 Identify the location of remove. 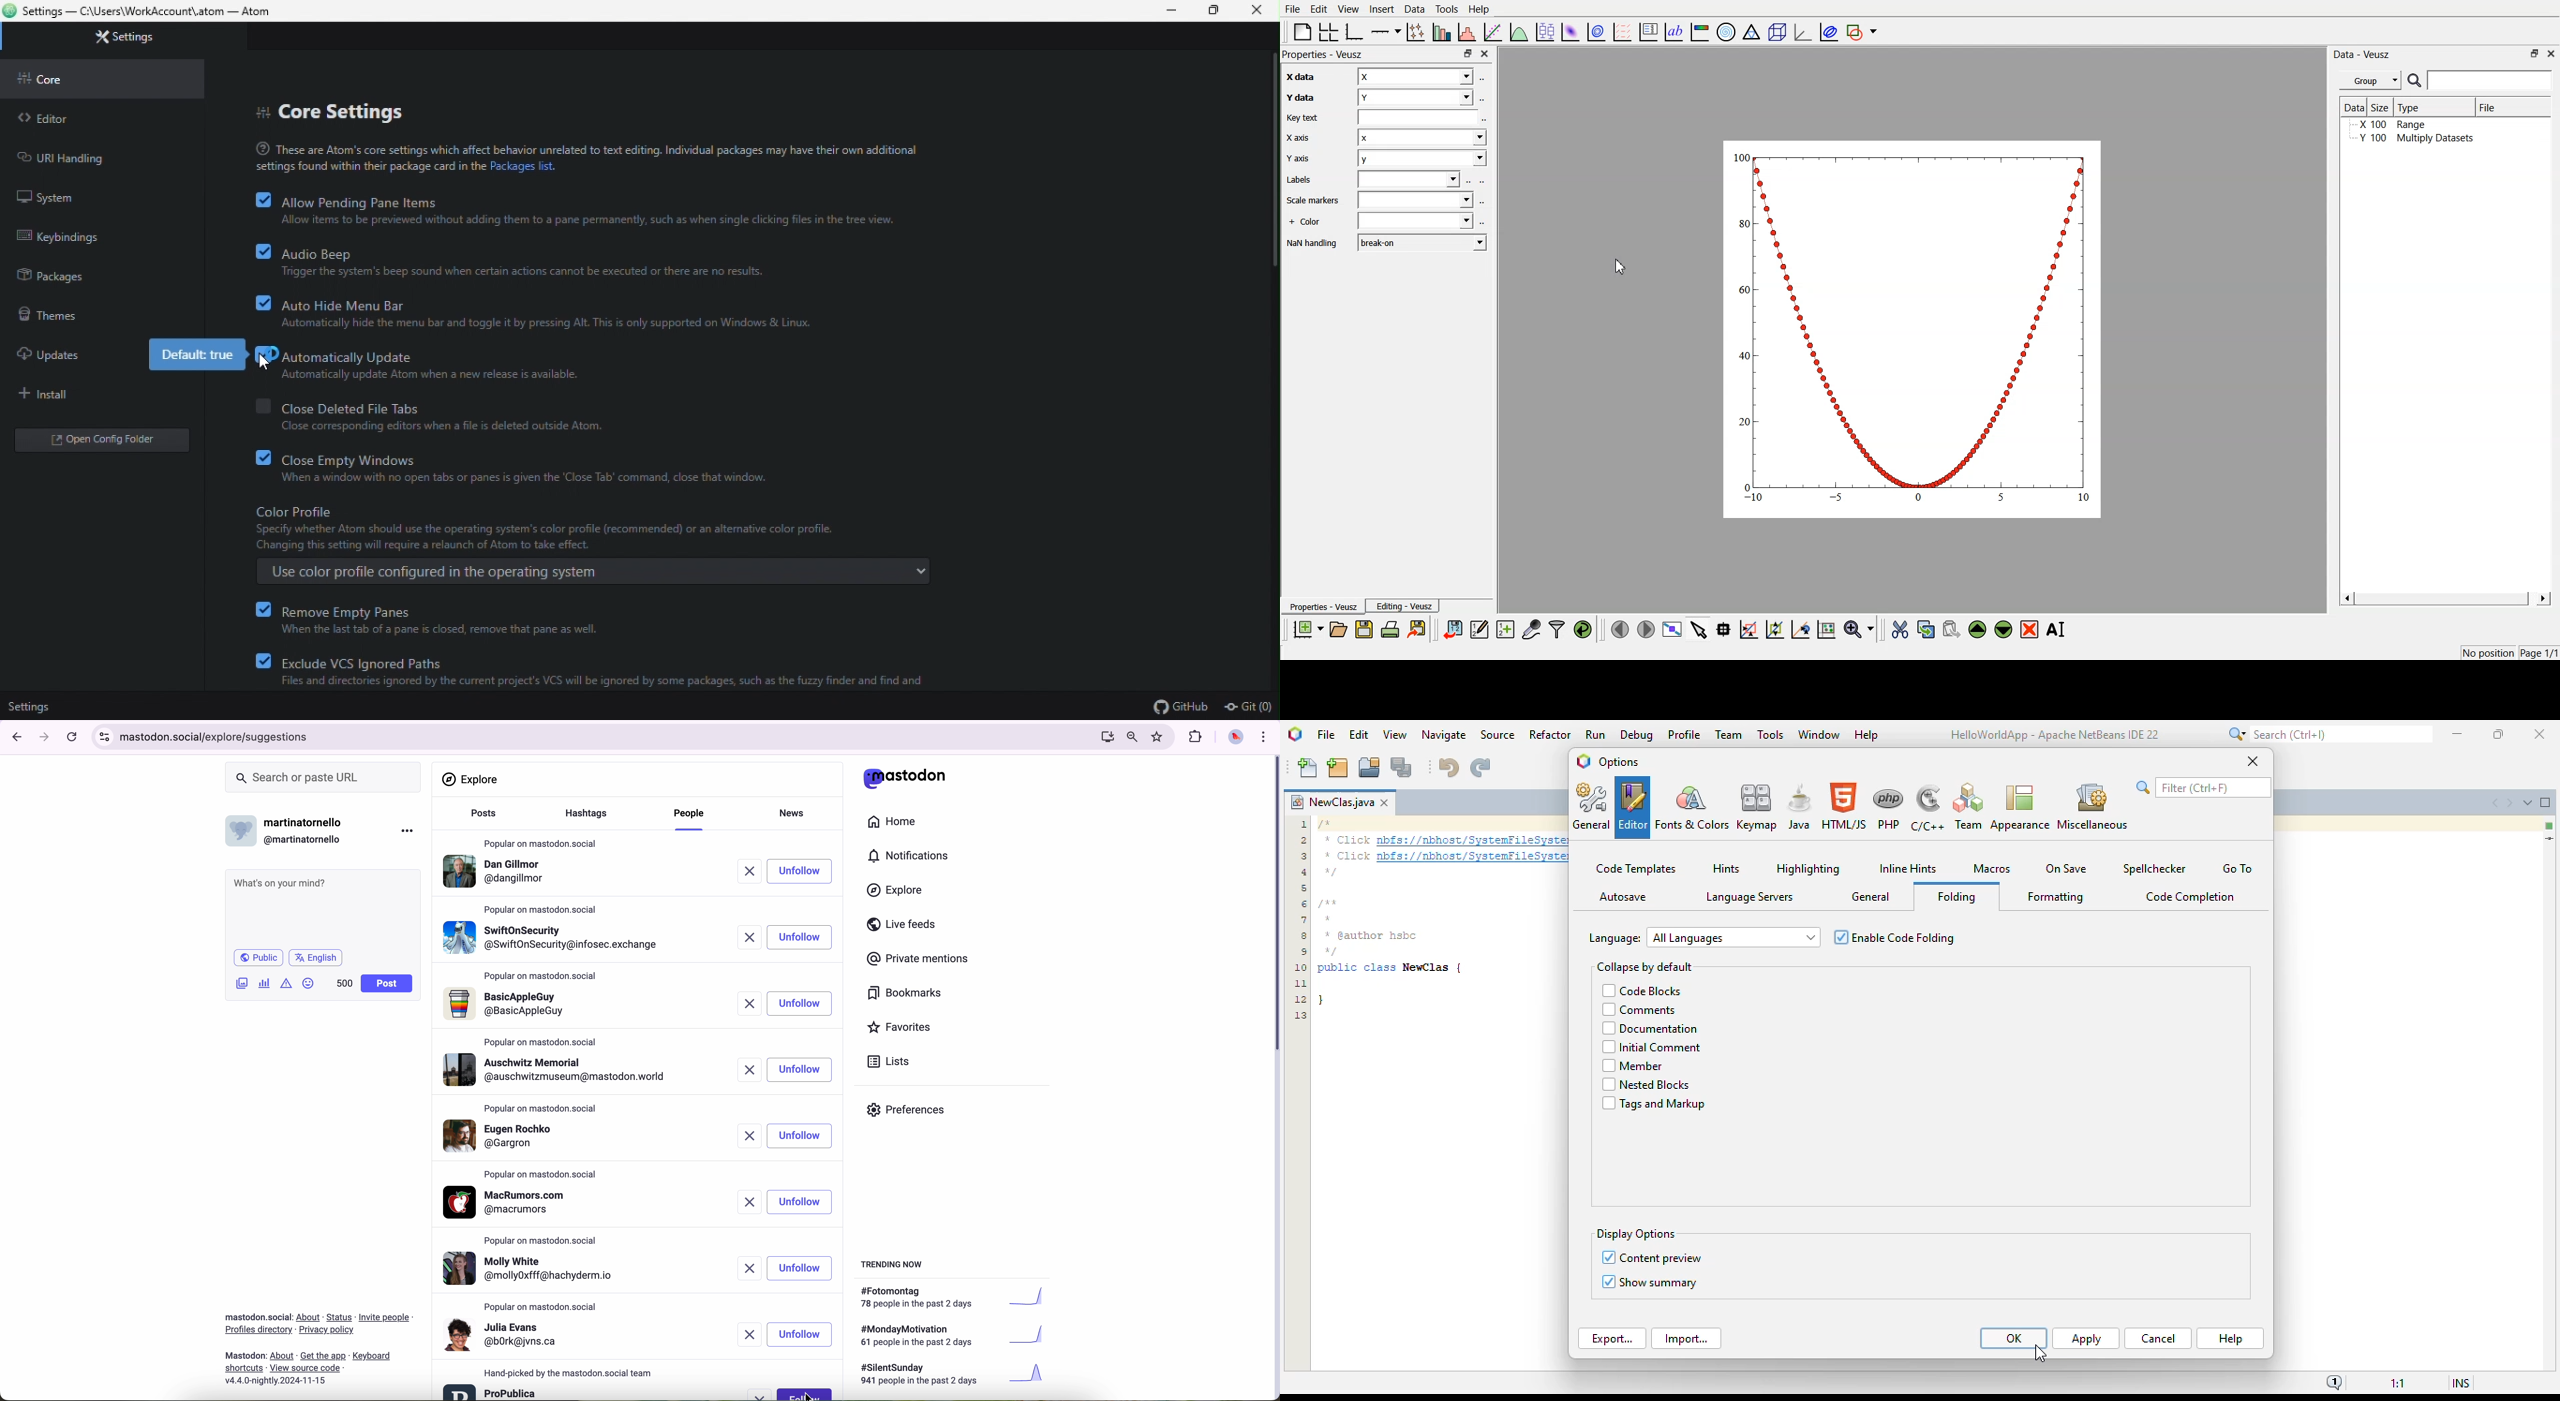
(753, 1070).